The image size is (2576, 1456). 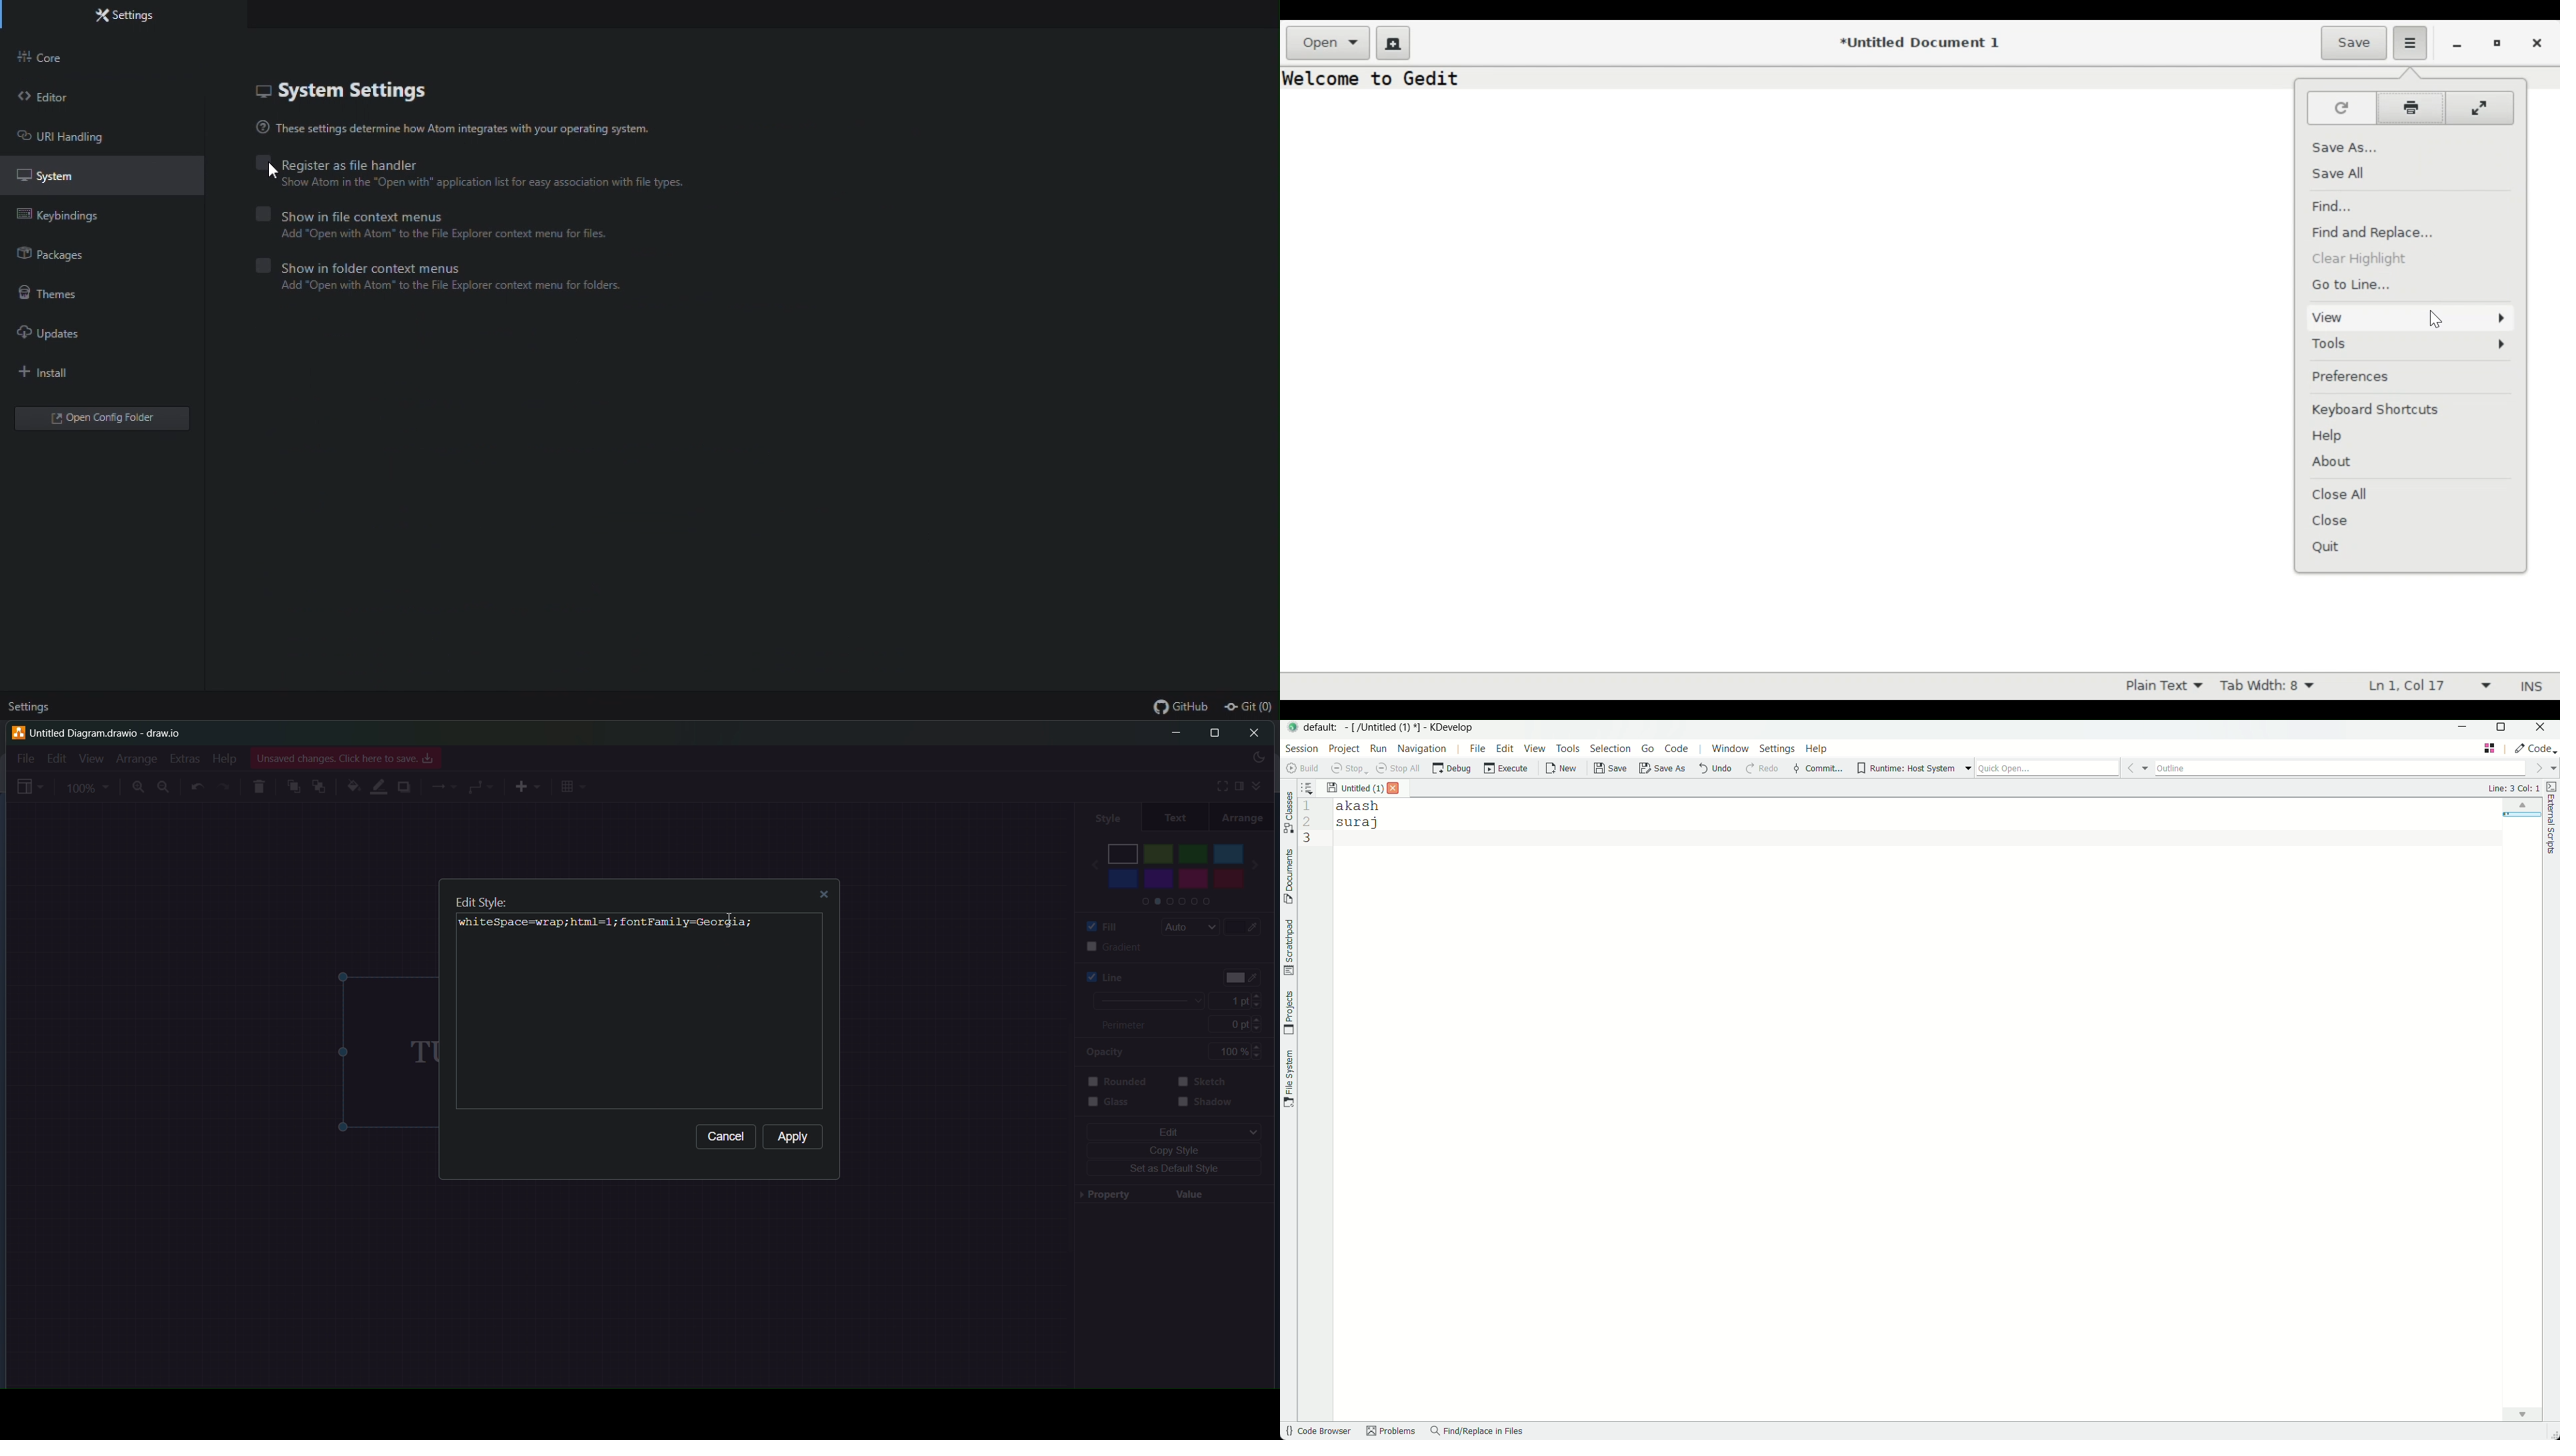 What do you see at coordinates (2543, 729) in the screenshot?
I see `close app` at bounding box center [2543, 729].